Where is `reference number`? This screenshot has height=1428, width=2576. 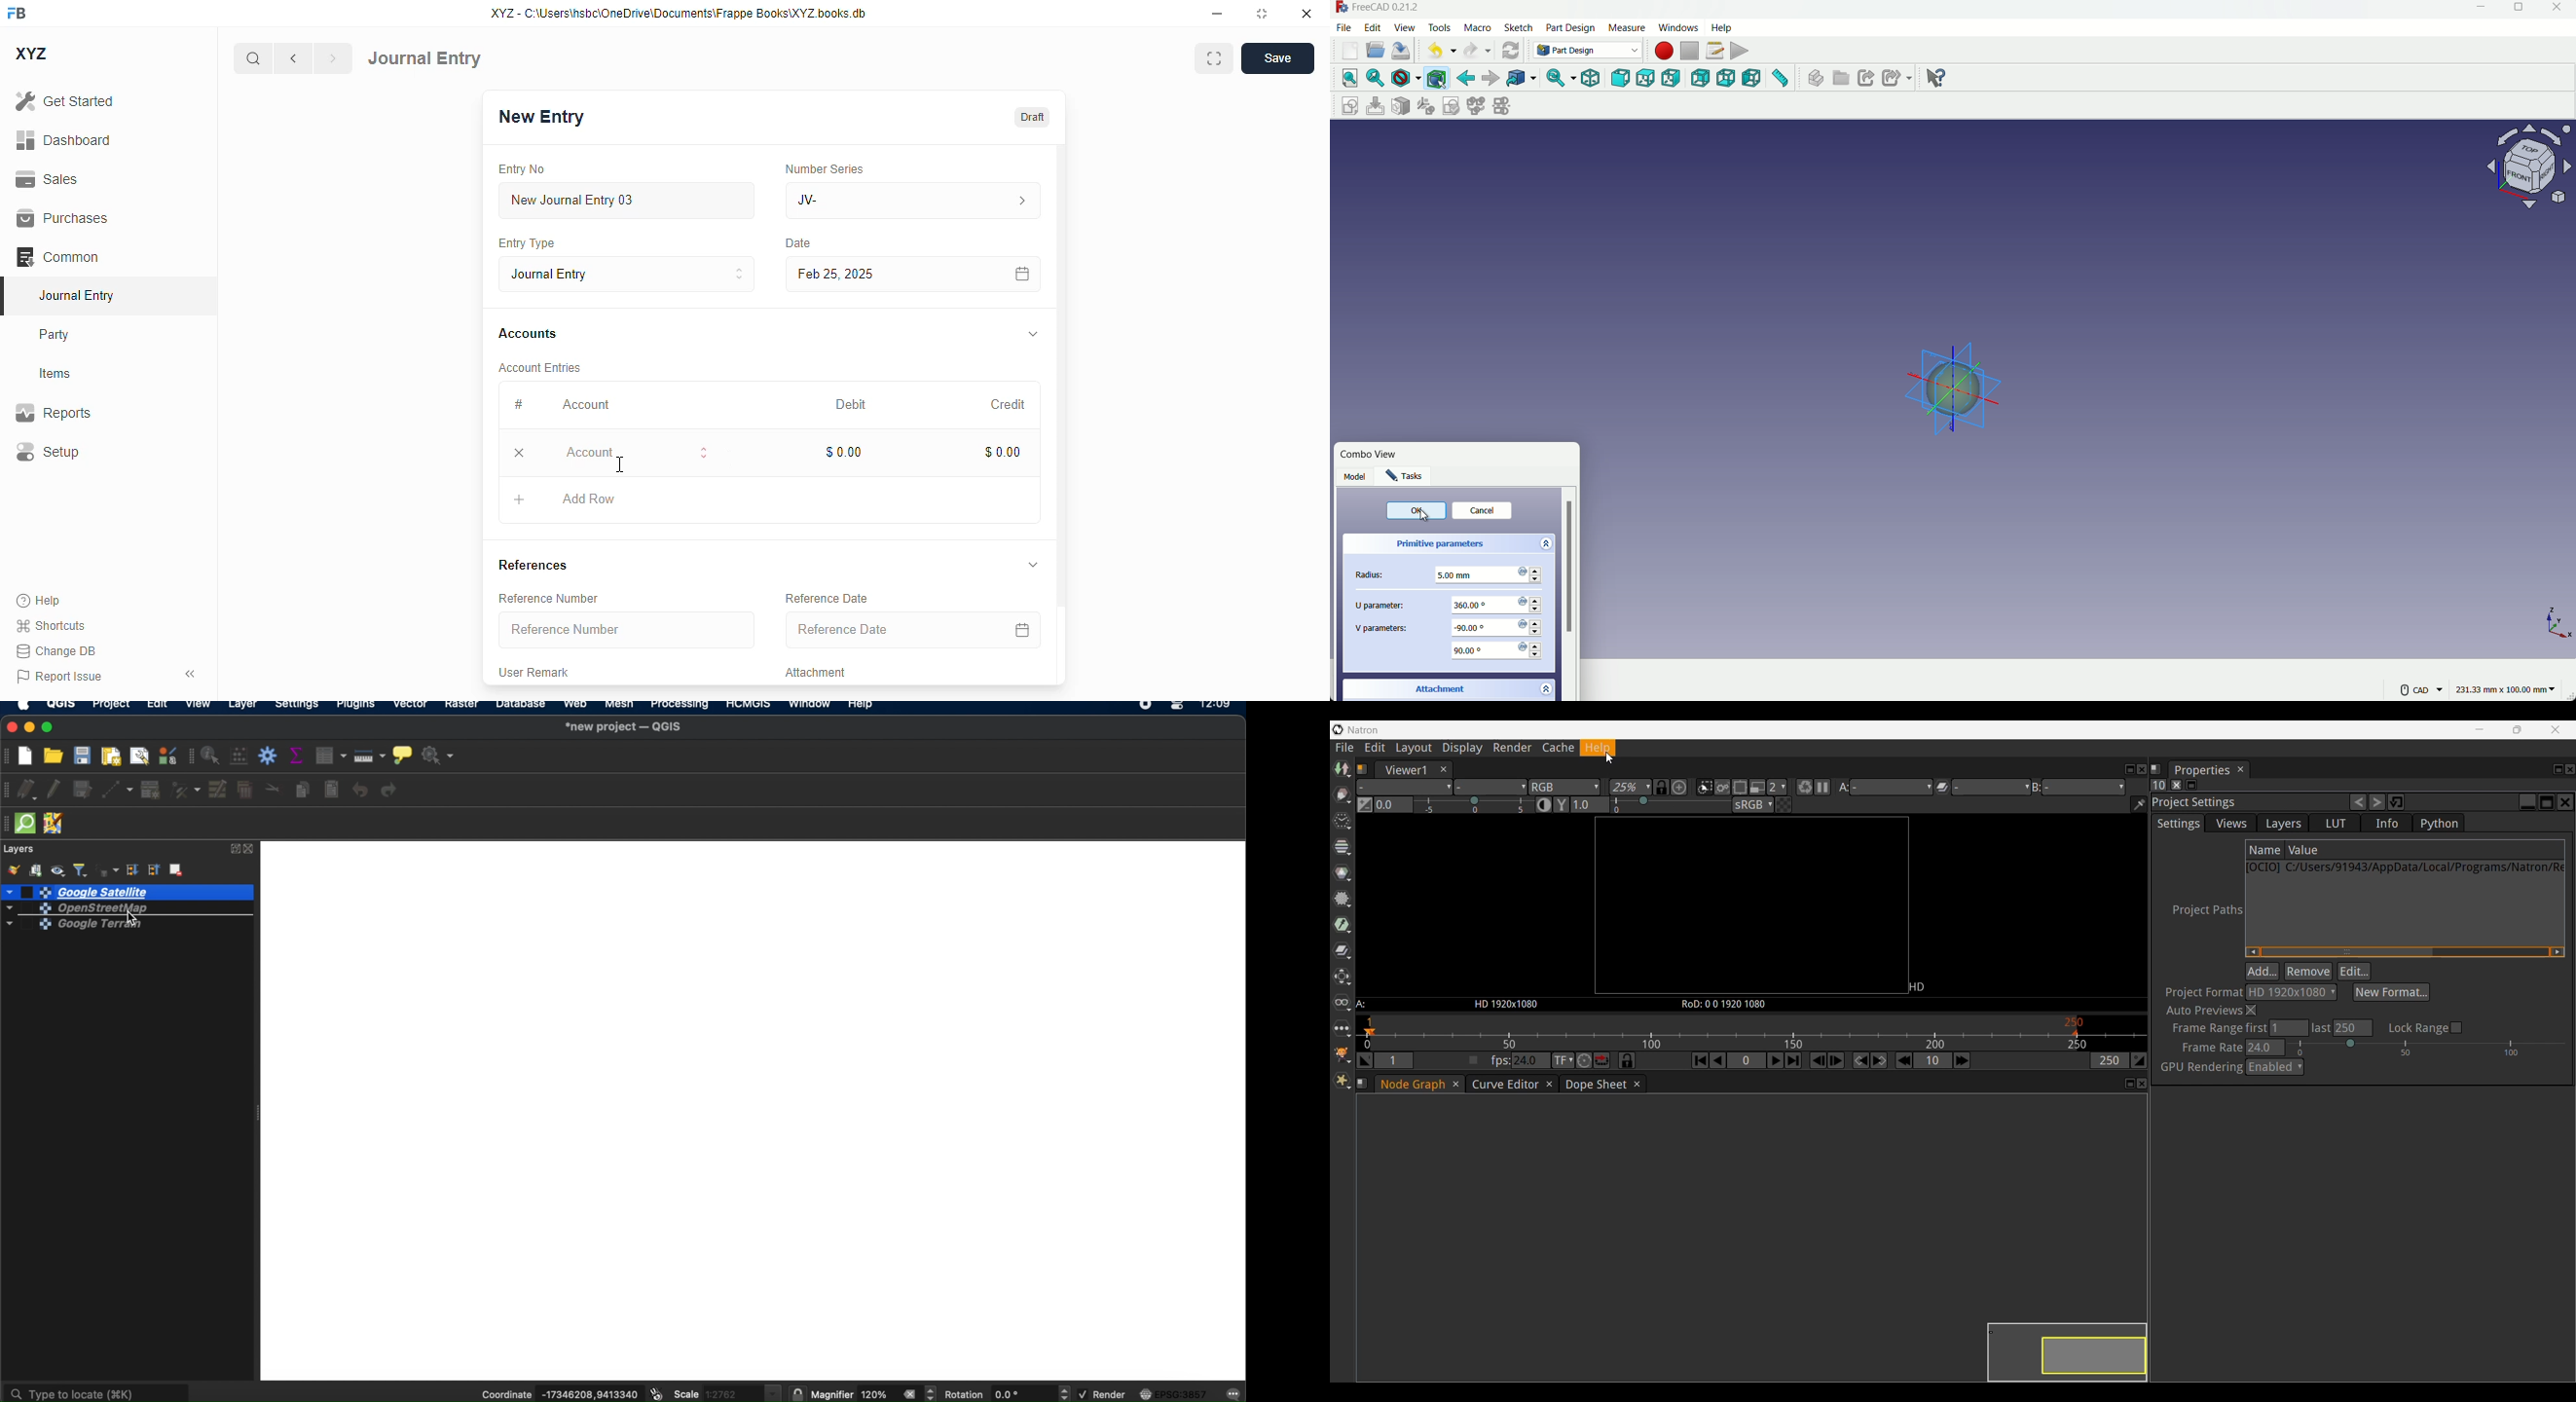
reference number is located at coordinates (626, 629).